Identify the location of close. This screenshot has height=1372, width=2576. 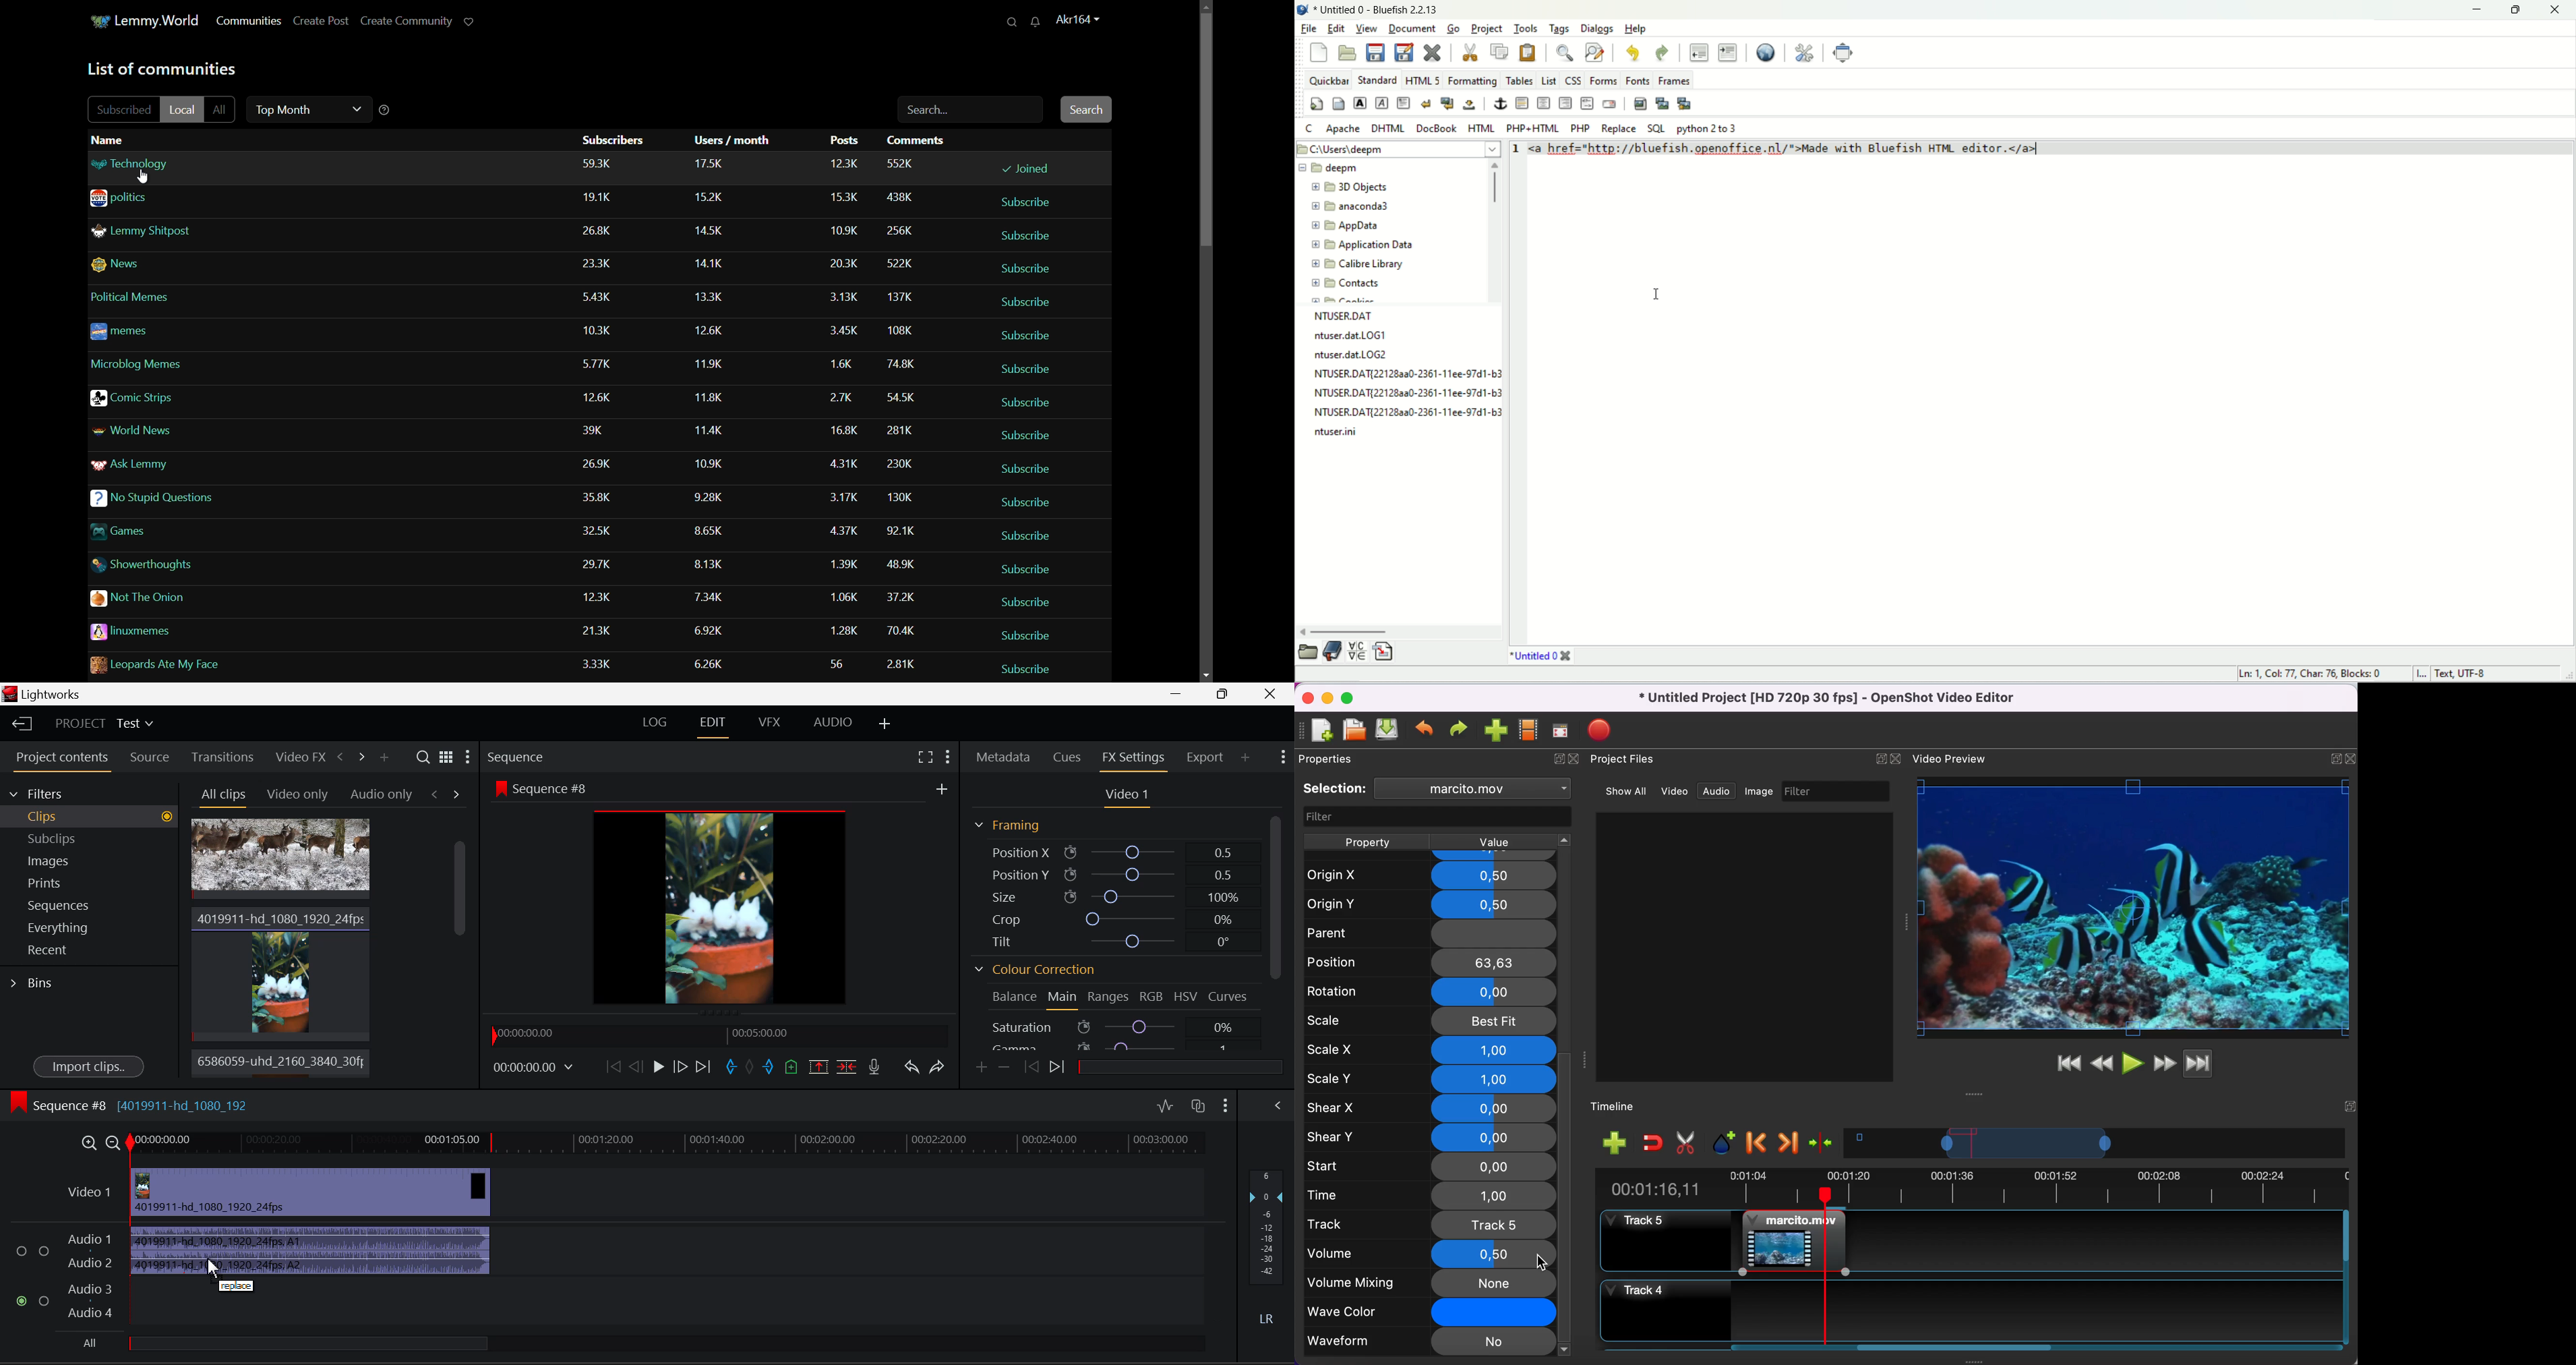
(2555, 10).